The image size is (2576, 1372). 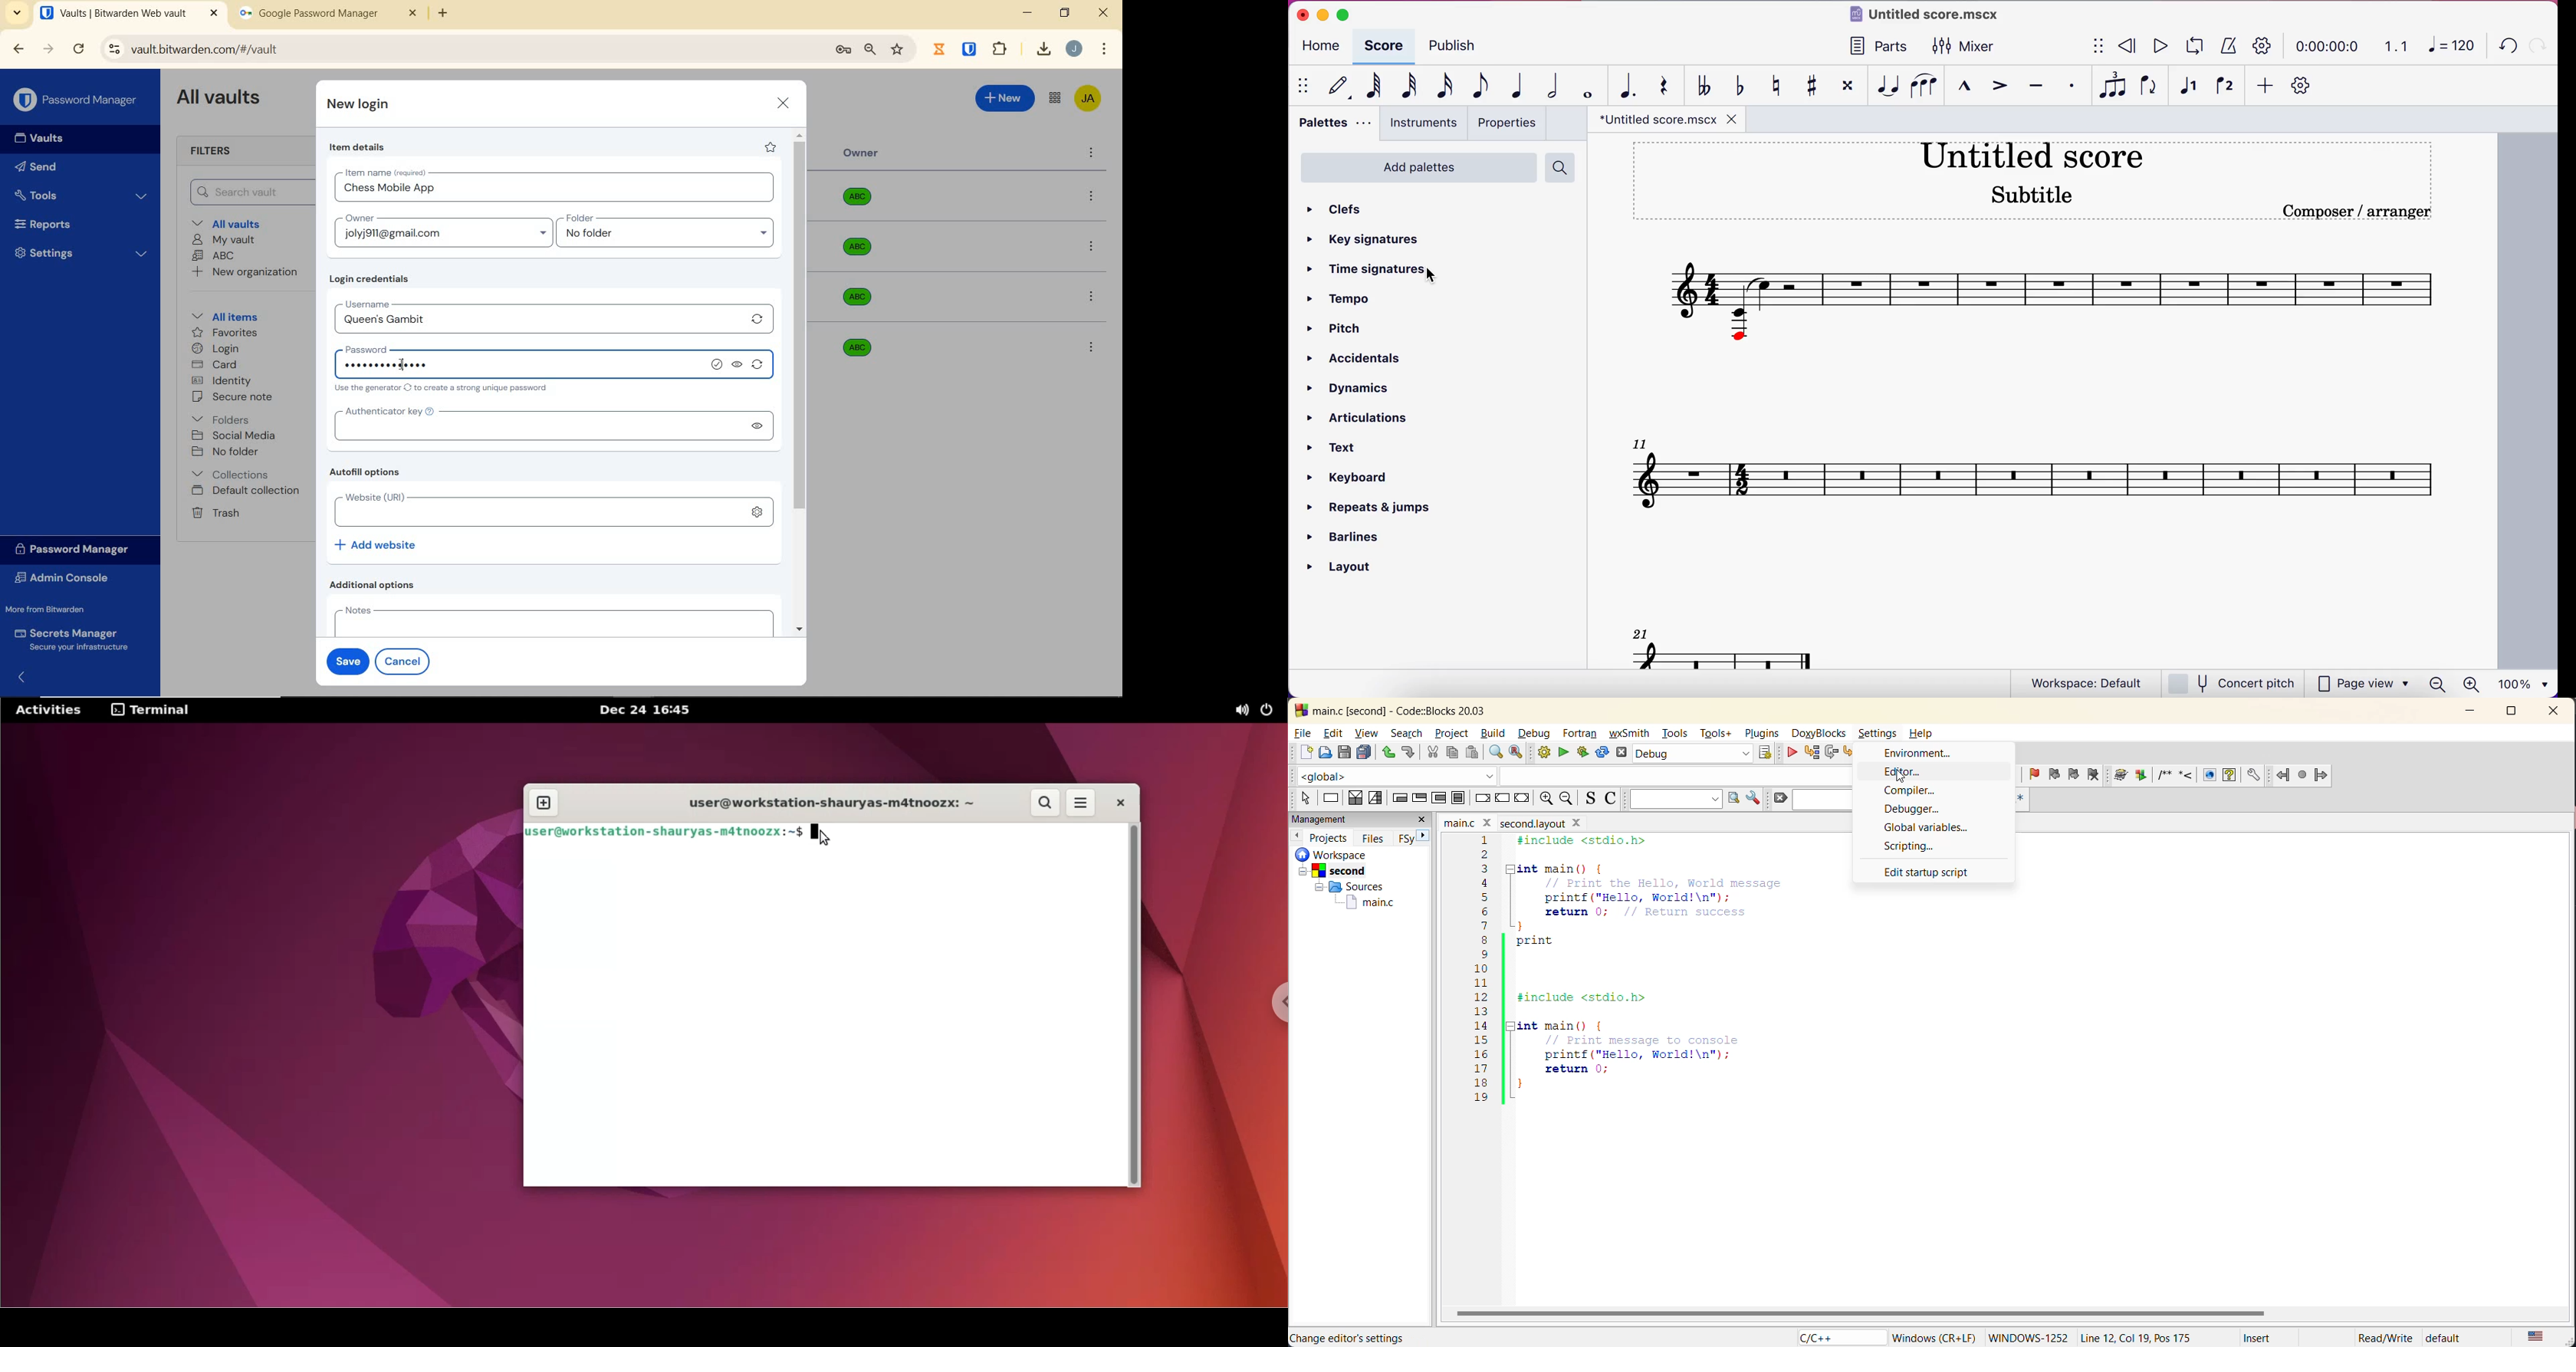 I want to click on zoom out, so click(x=1570, y=799).